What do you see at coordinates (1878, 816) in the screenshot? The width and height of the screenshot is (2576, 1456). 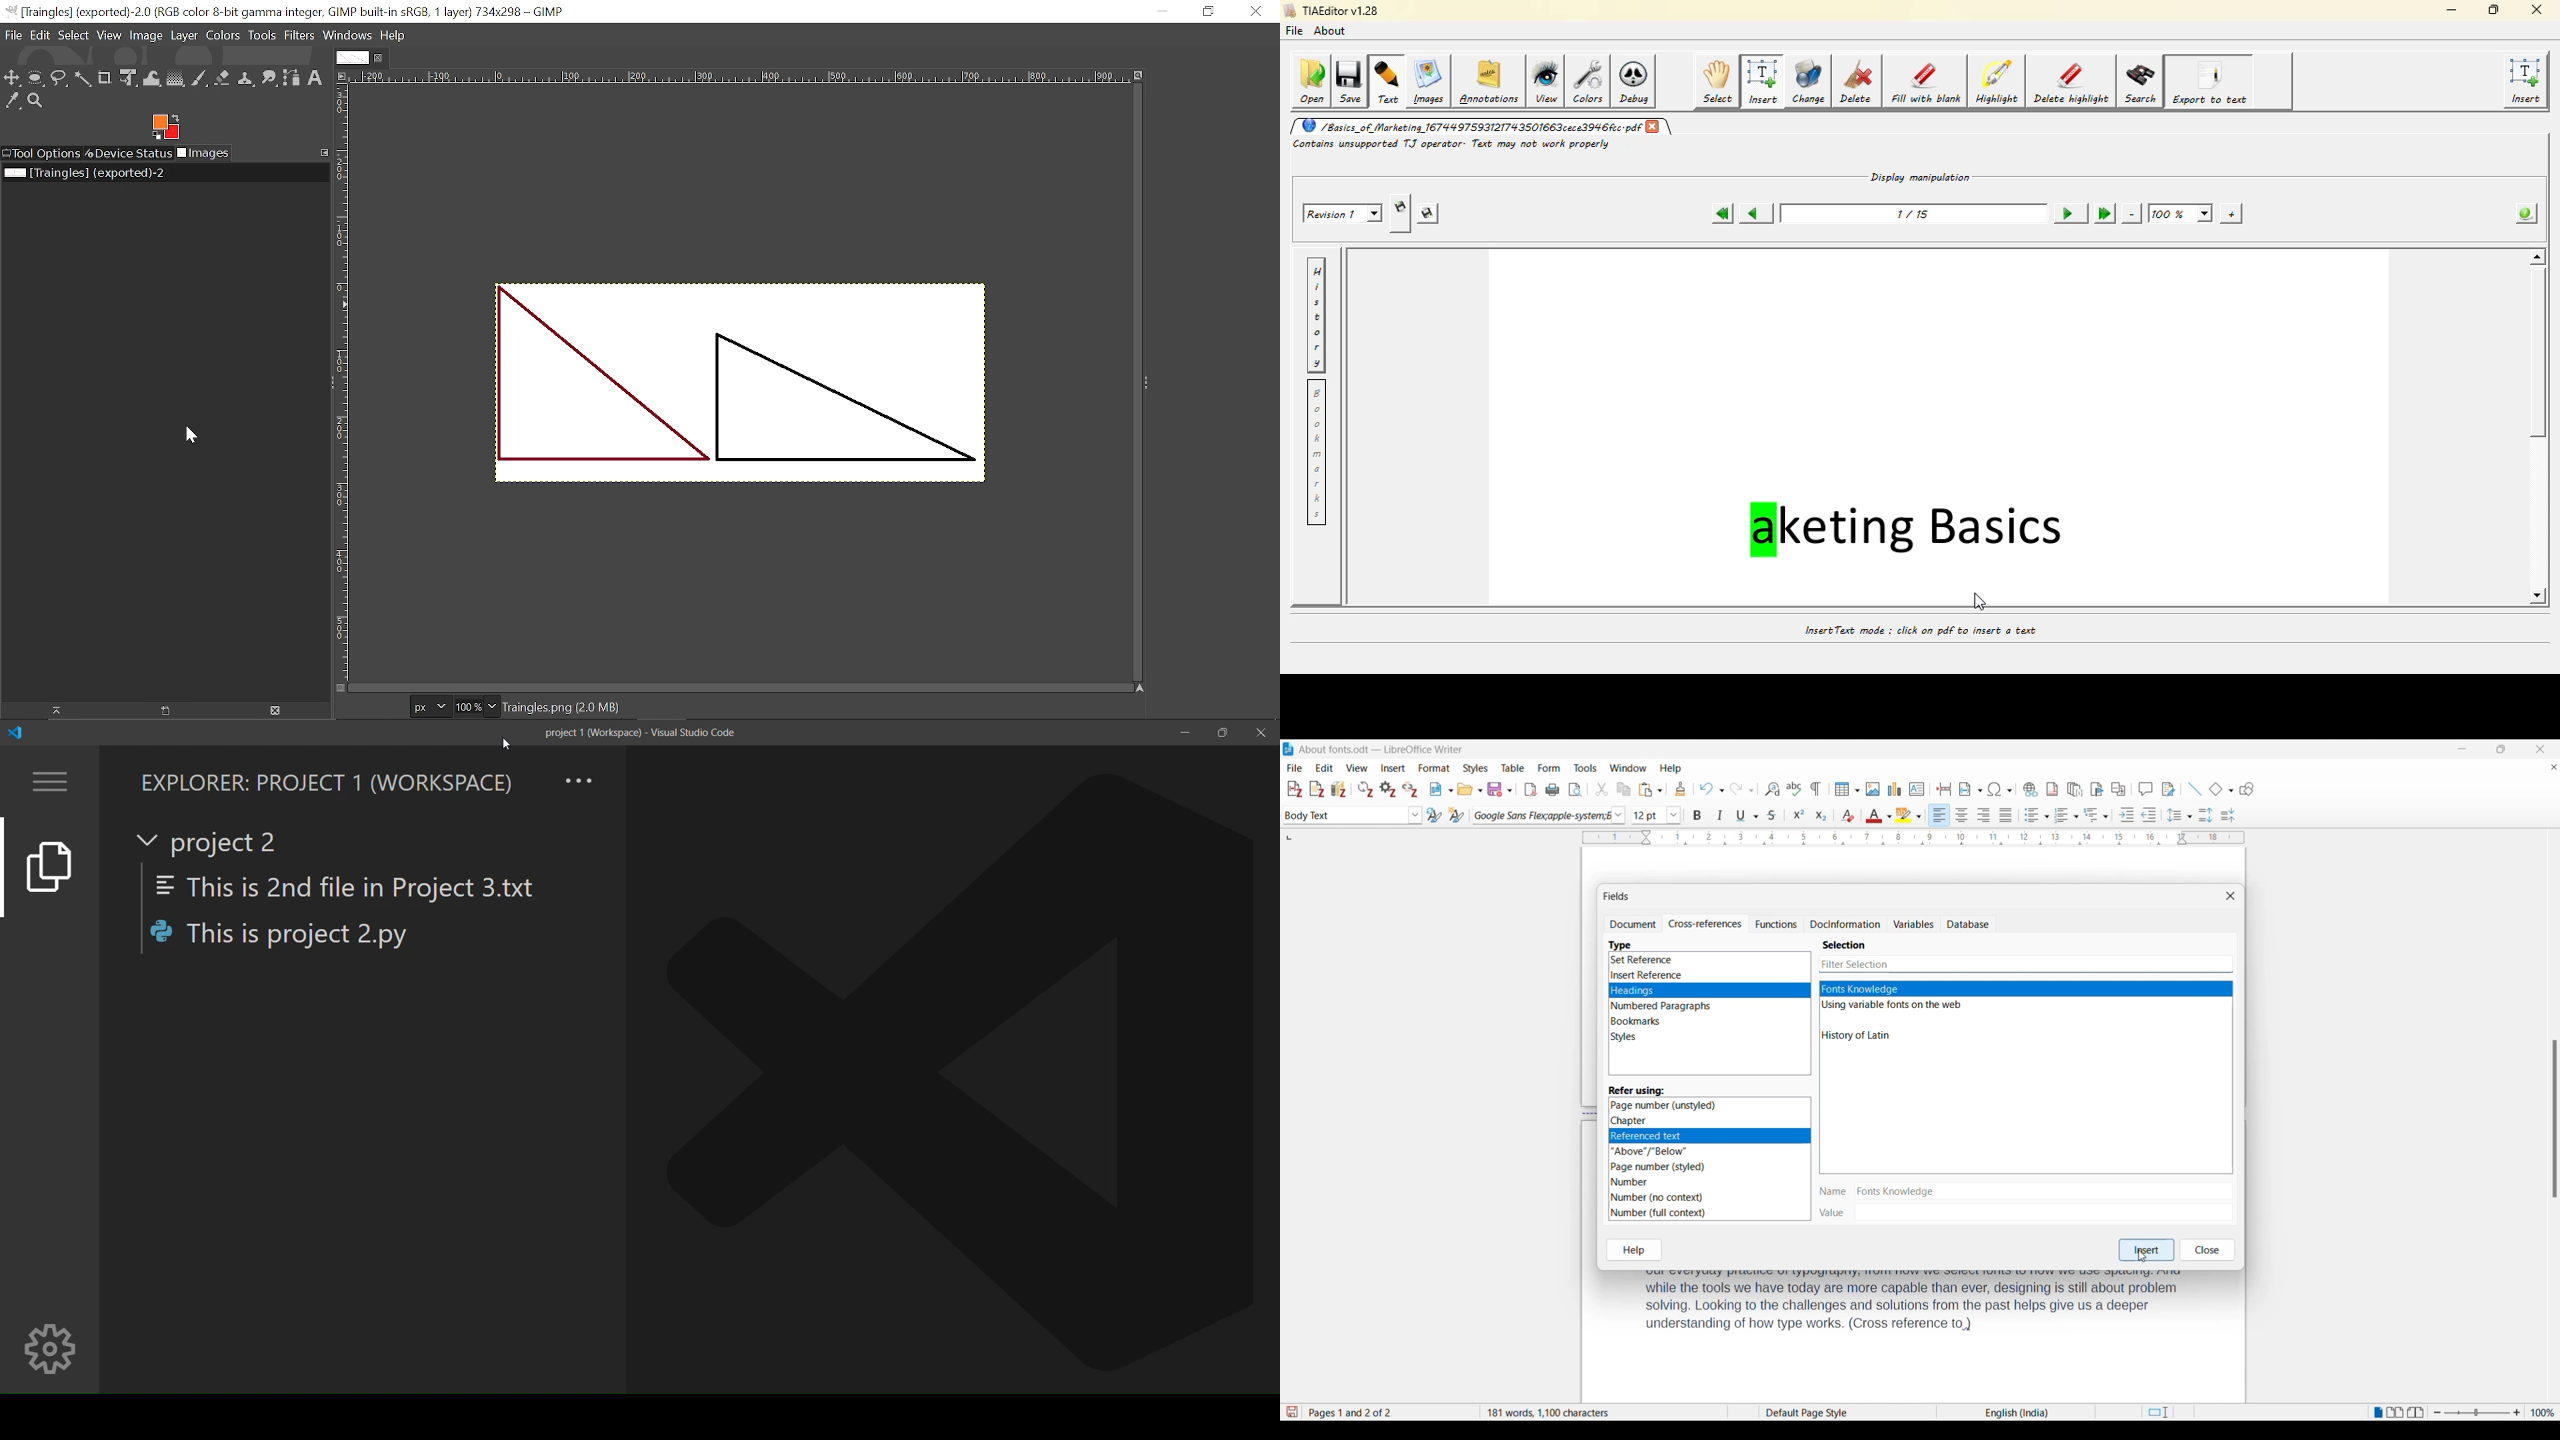 I see `Text color options` at bounding box center [1878, 816].